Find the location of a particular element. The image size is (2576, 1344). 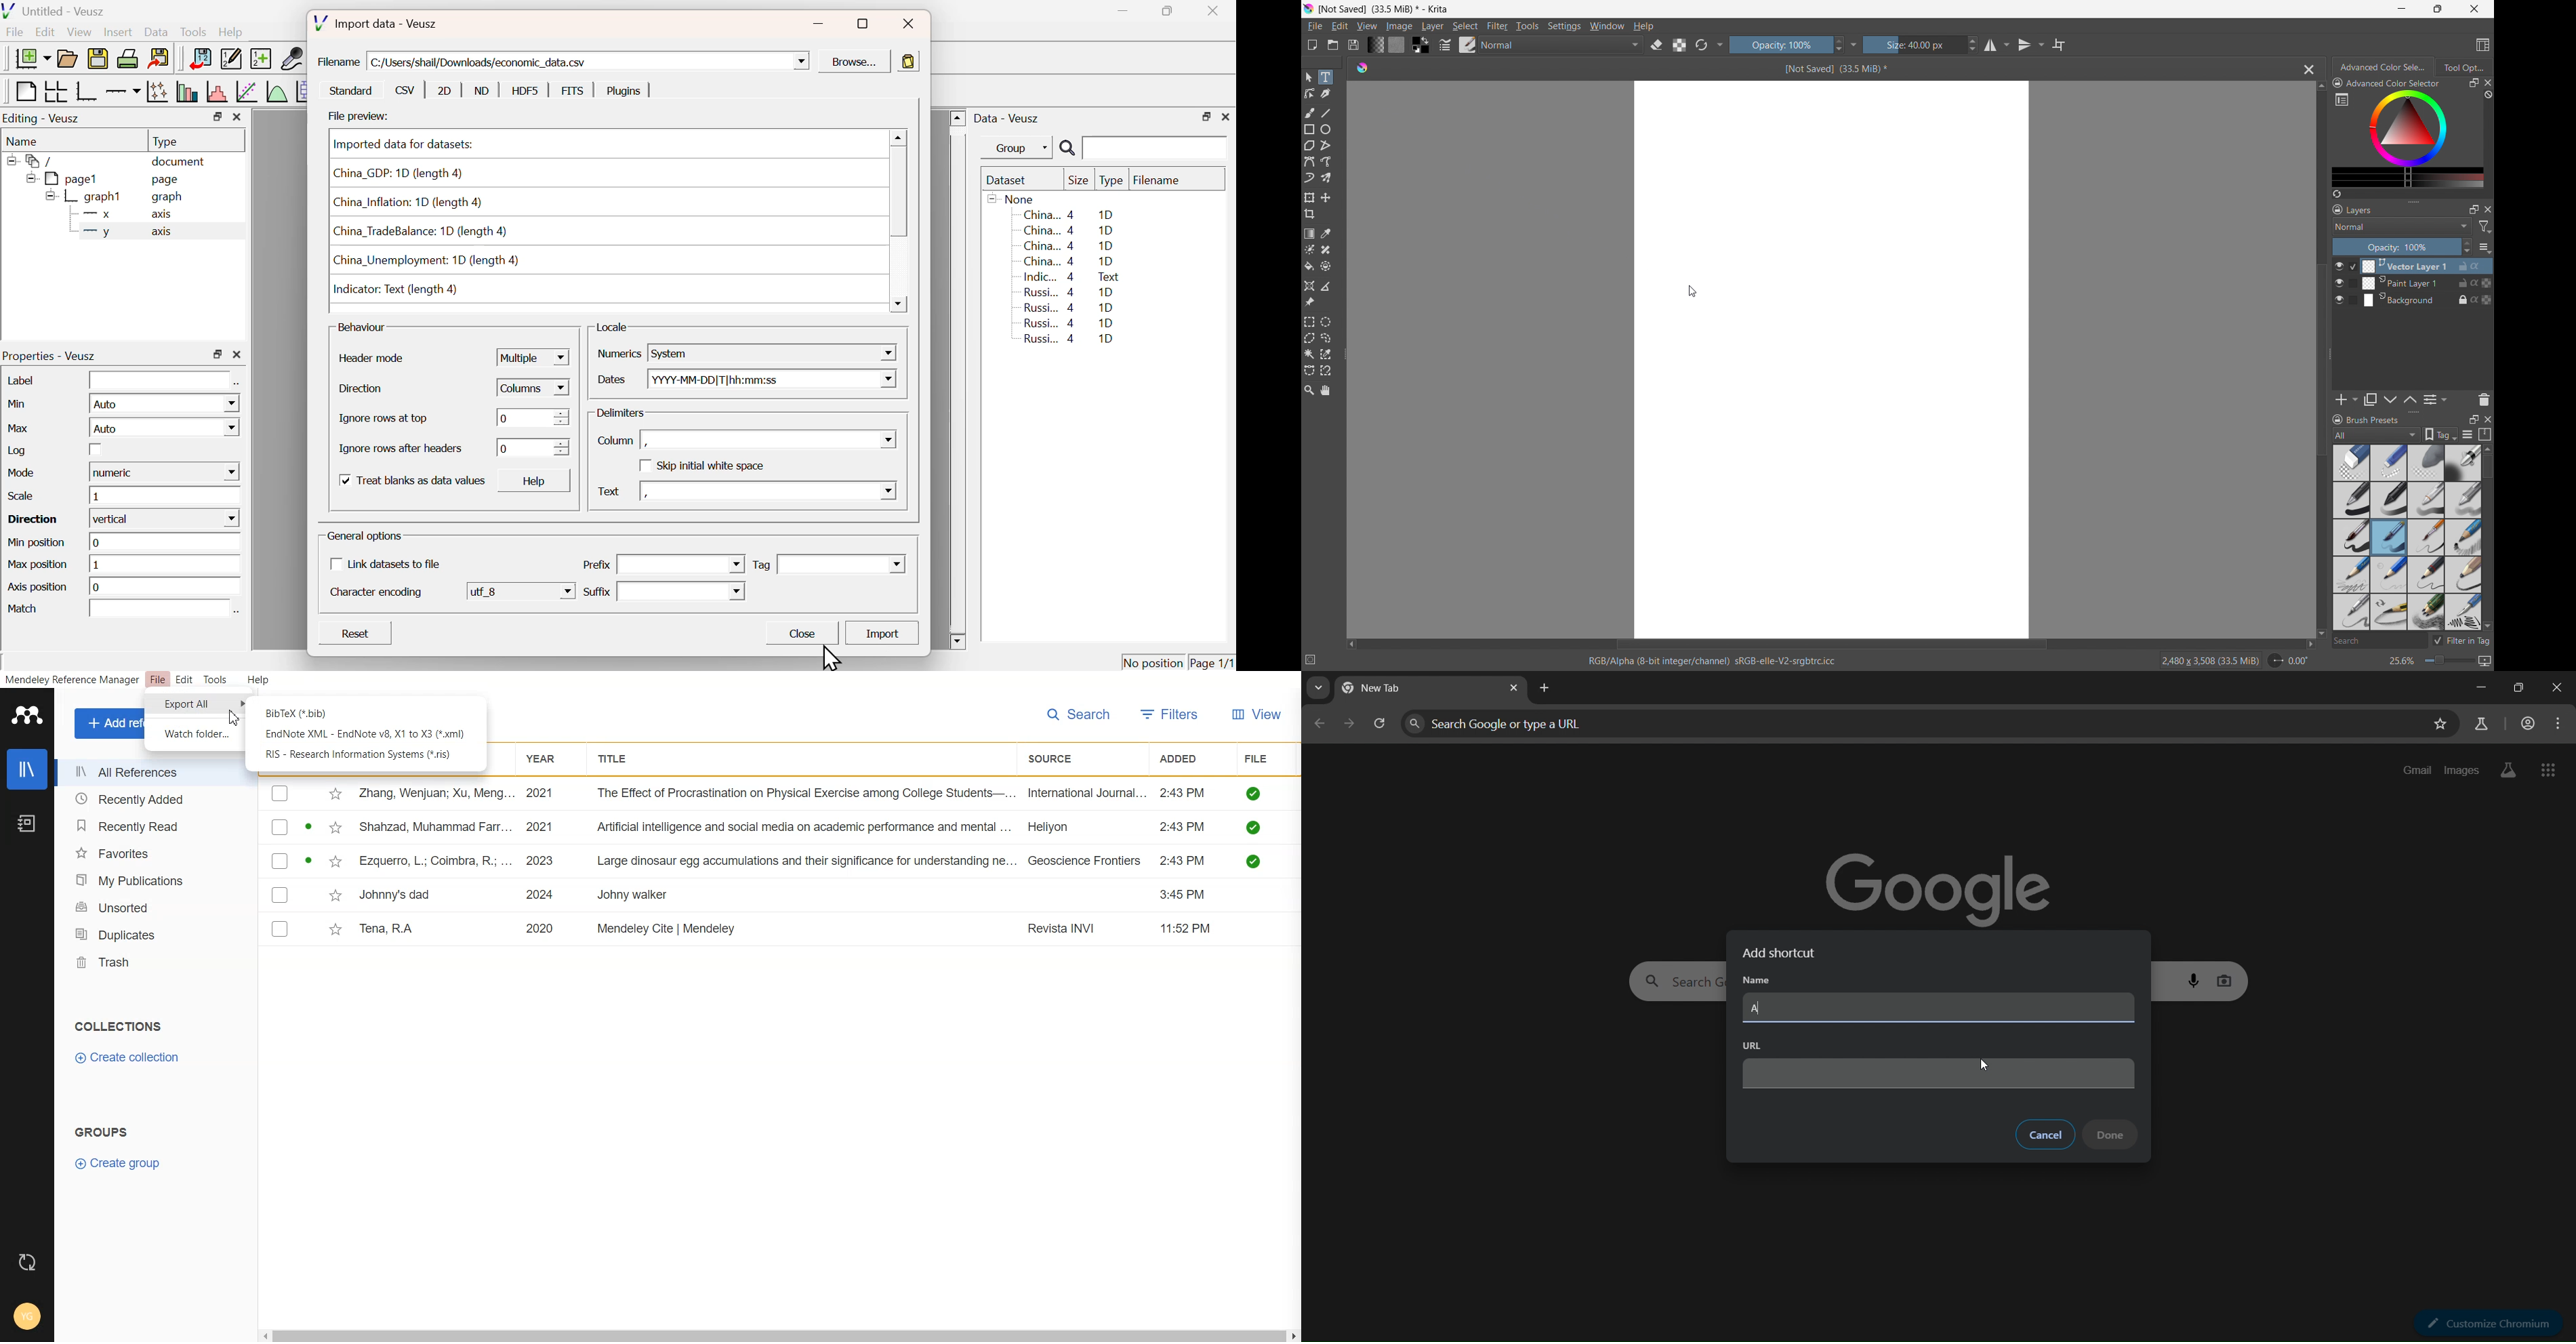

more settings is located at coordinates (1854, 44).